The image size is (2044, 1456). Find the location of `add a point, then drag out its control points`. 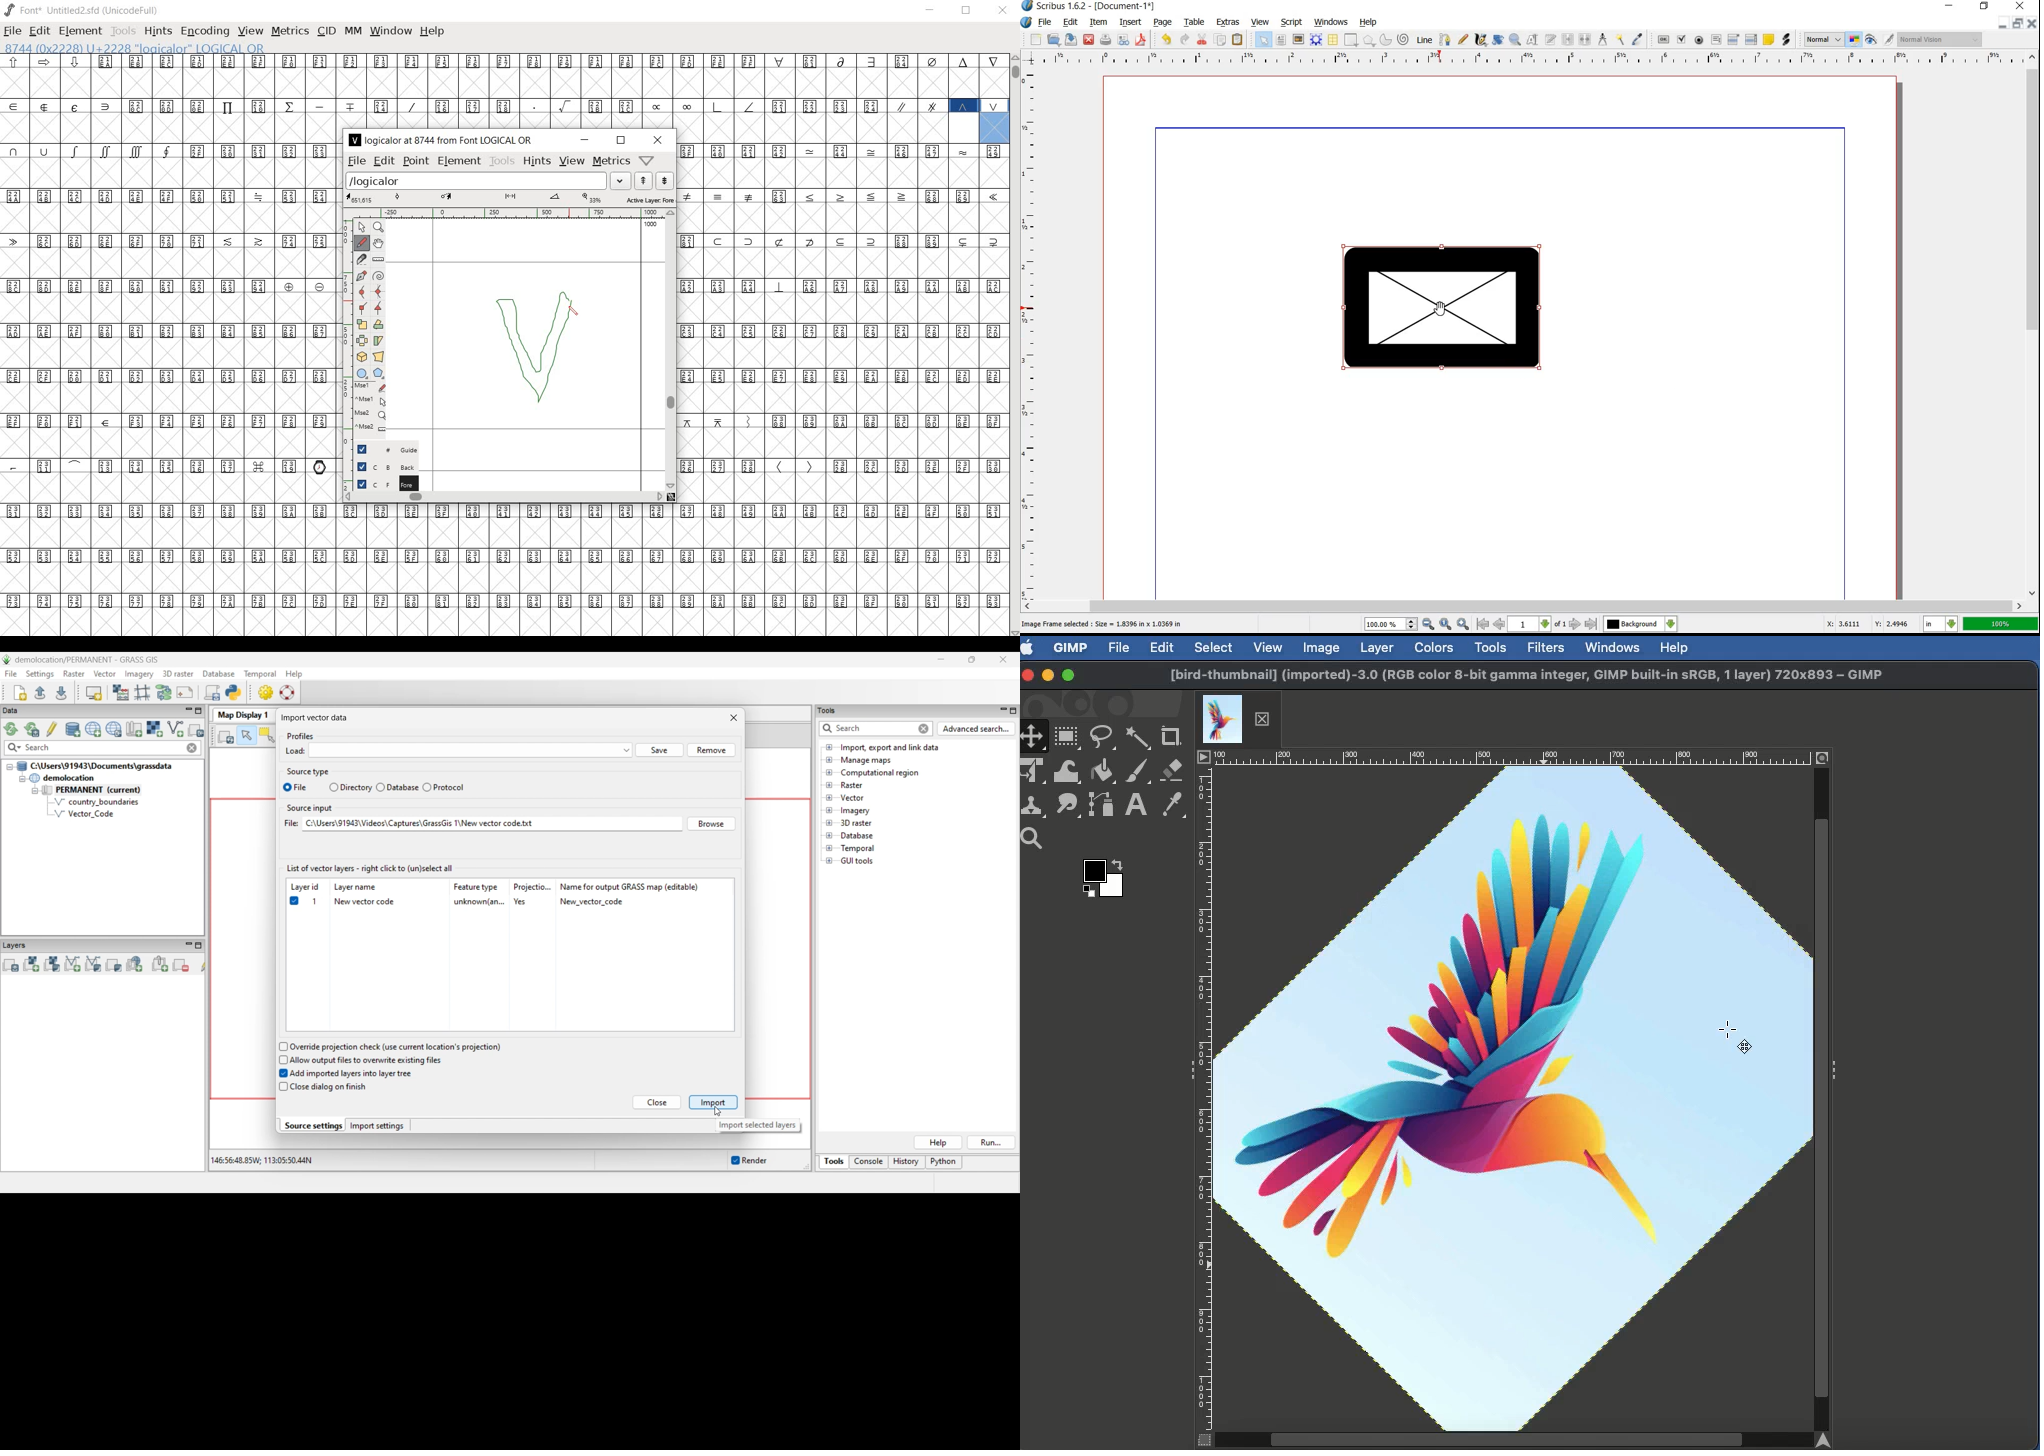

add a point, then drag out its control points is located at coordinates (361, 274).